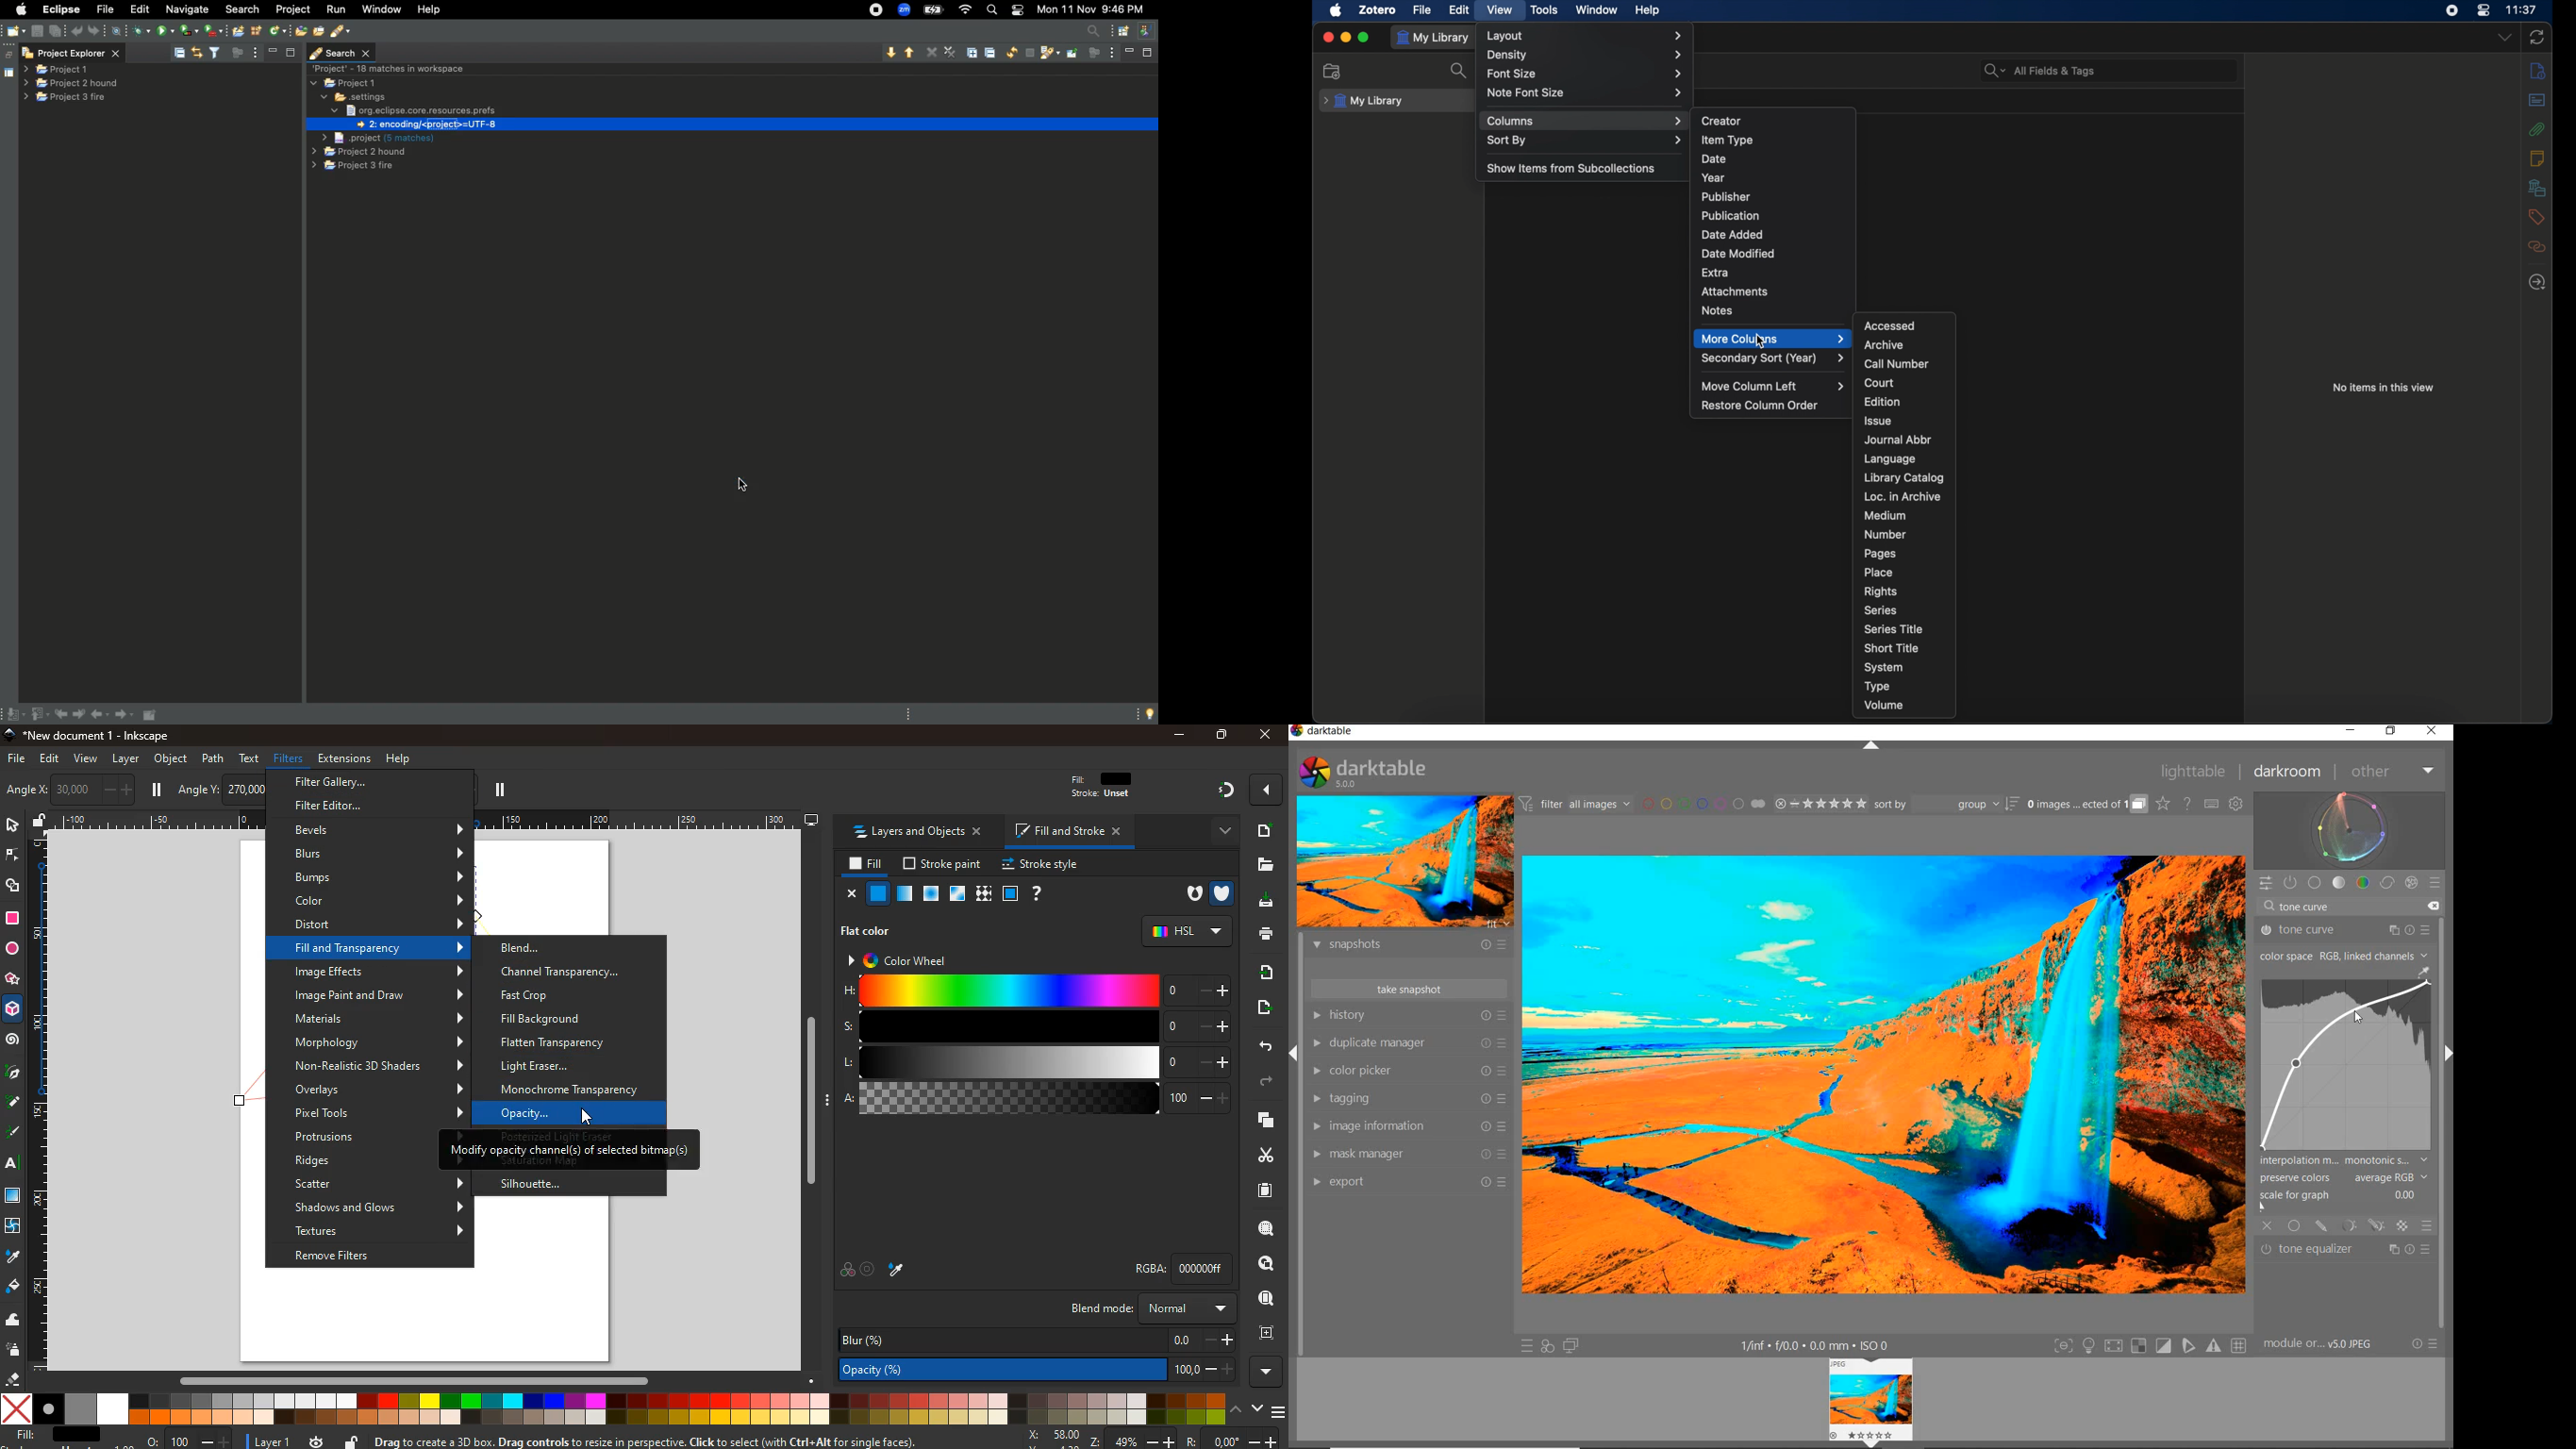  What do you see at coordinates (1036, 1101) in the screenshot?
I see `a` at bounding box center [1036, 1101].